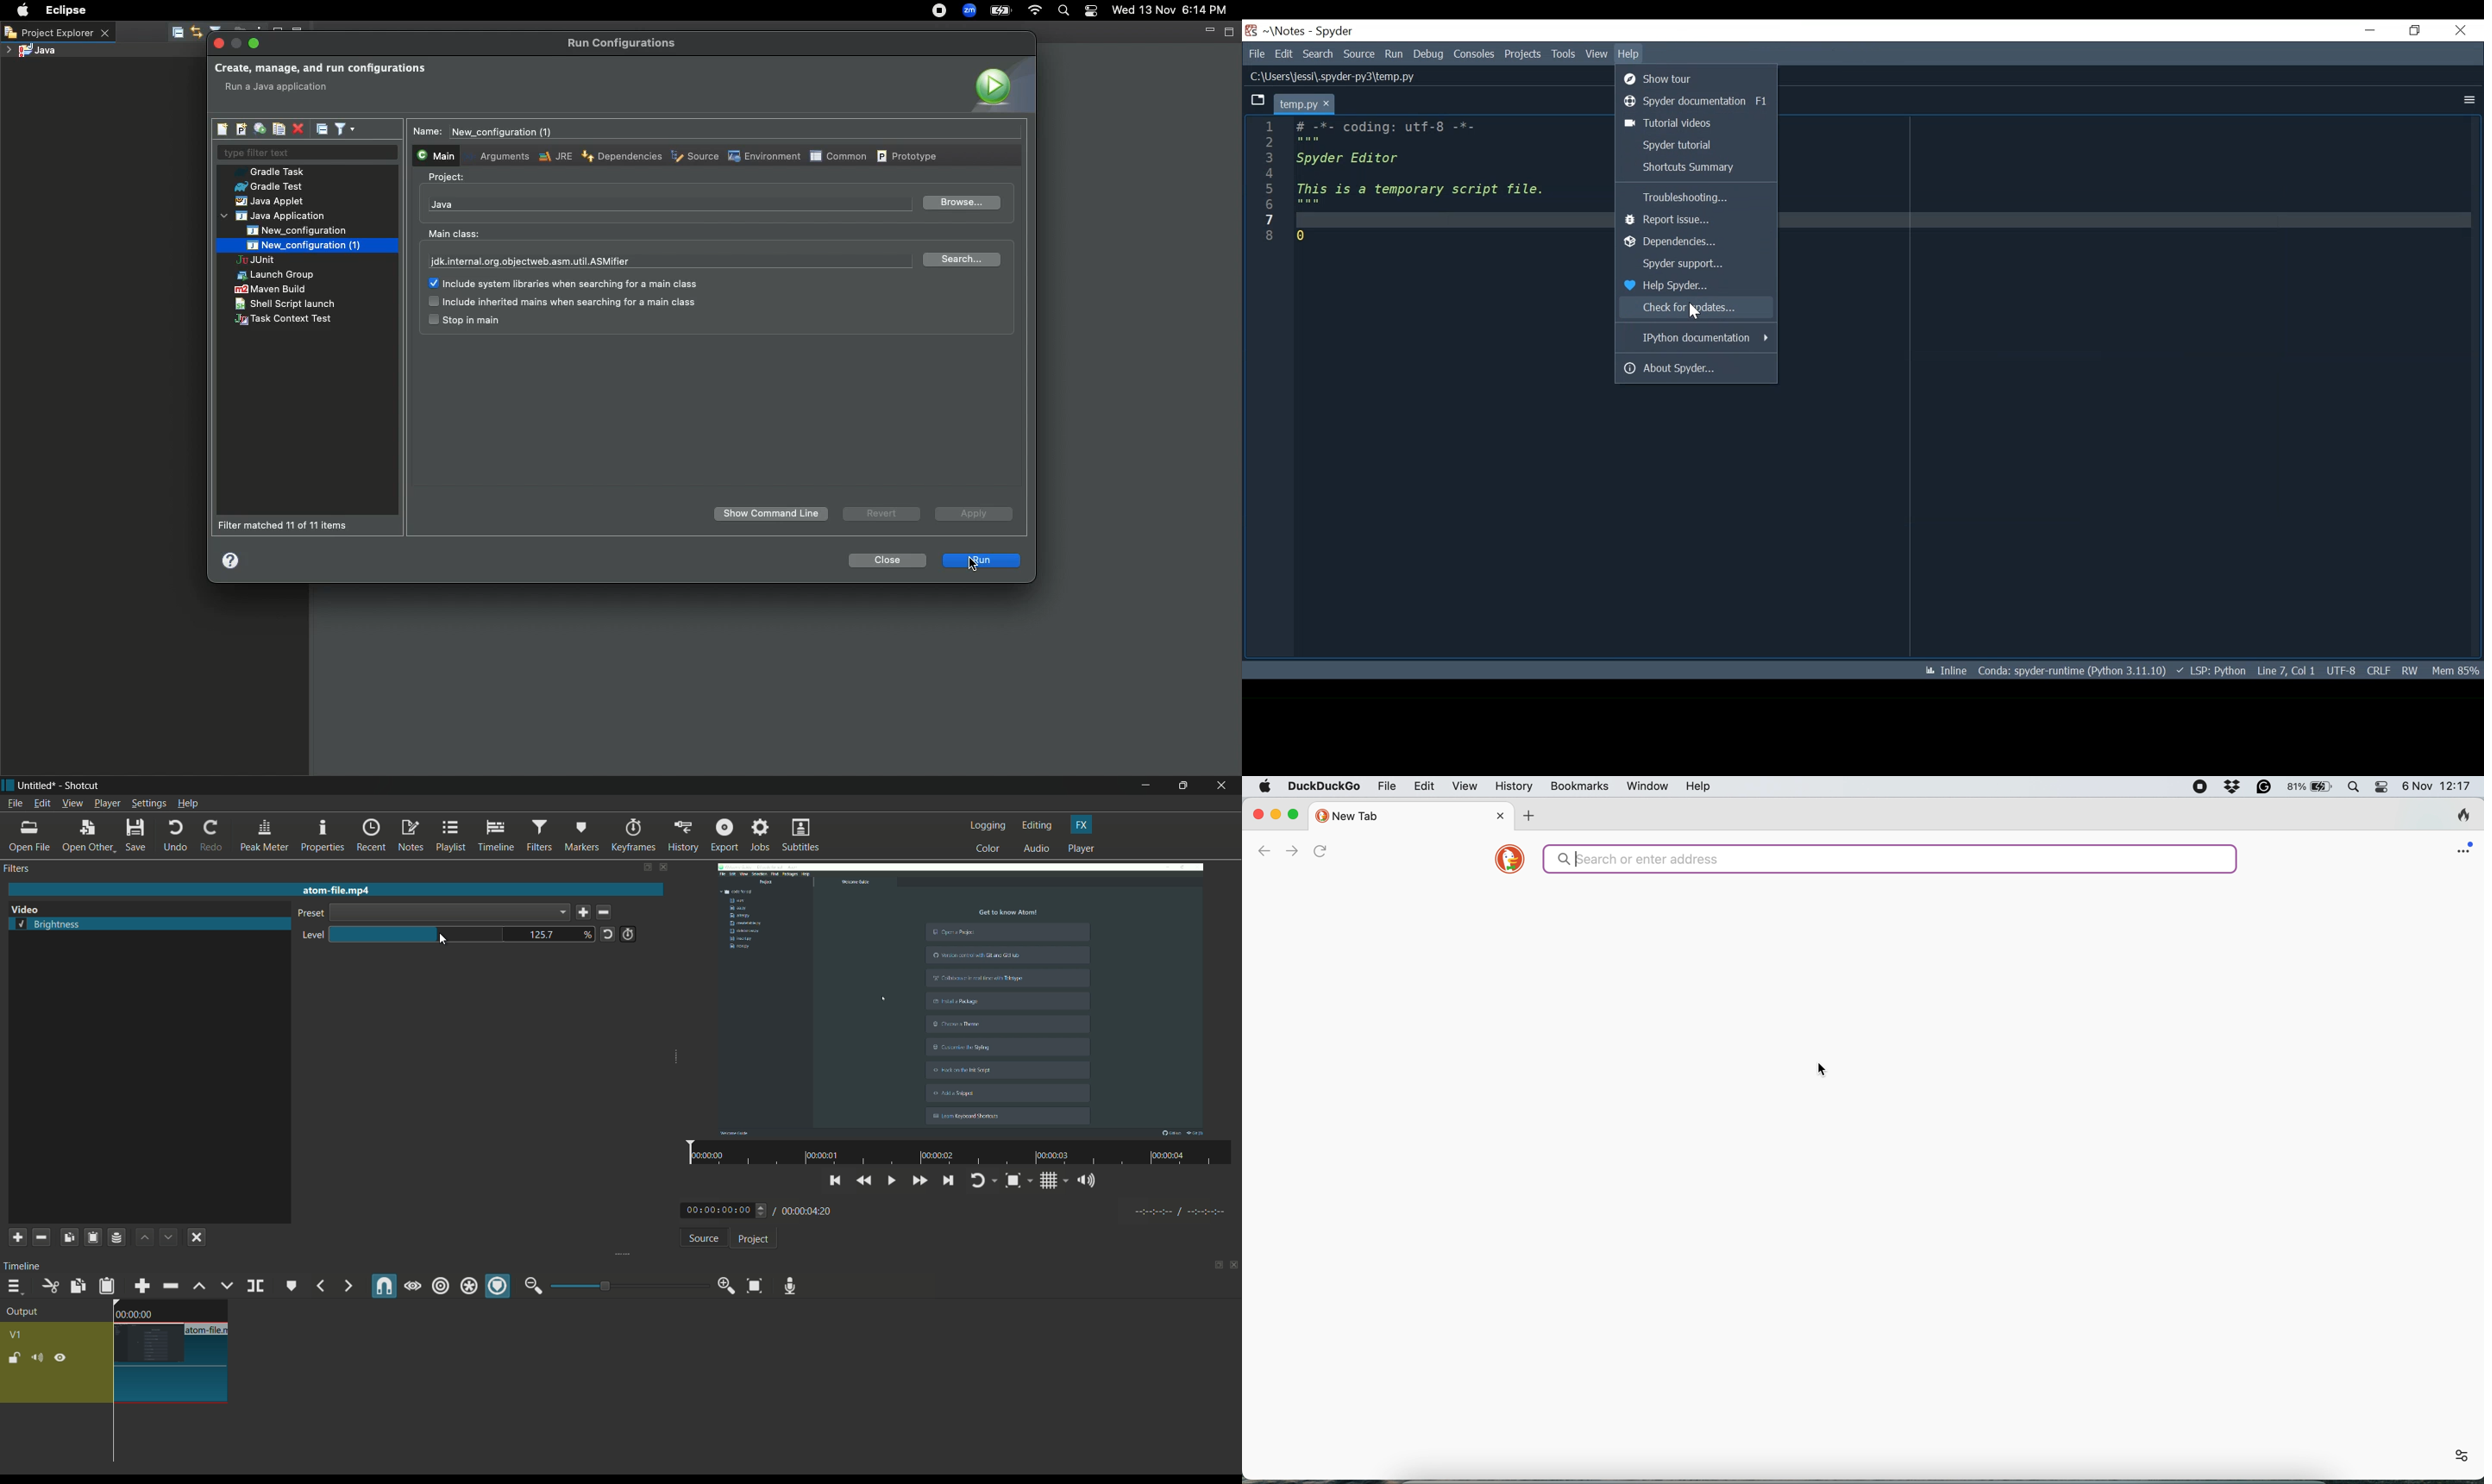 Image resolution: width=2492 pixels, height=1484 pixels. I want to click on add new tab, so click(1528, 816).